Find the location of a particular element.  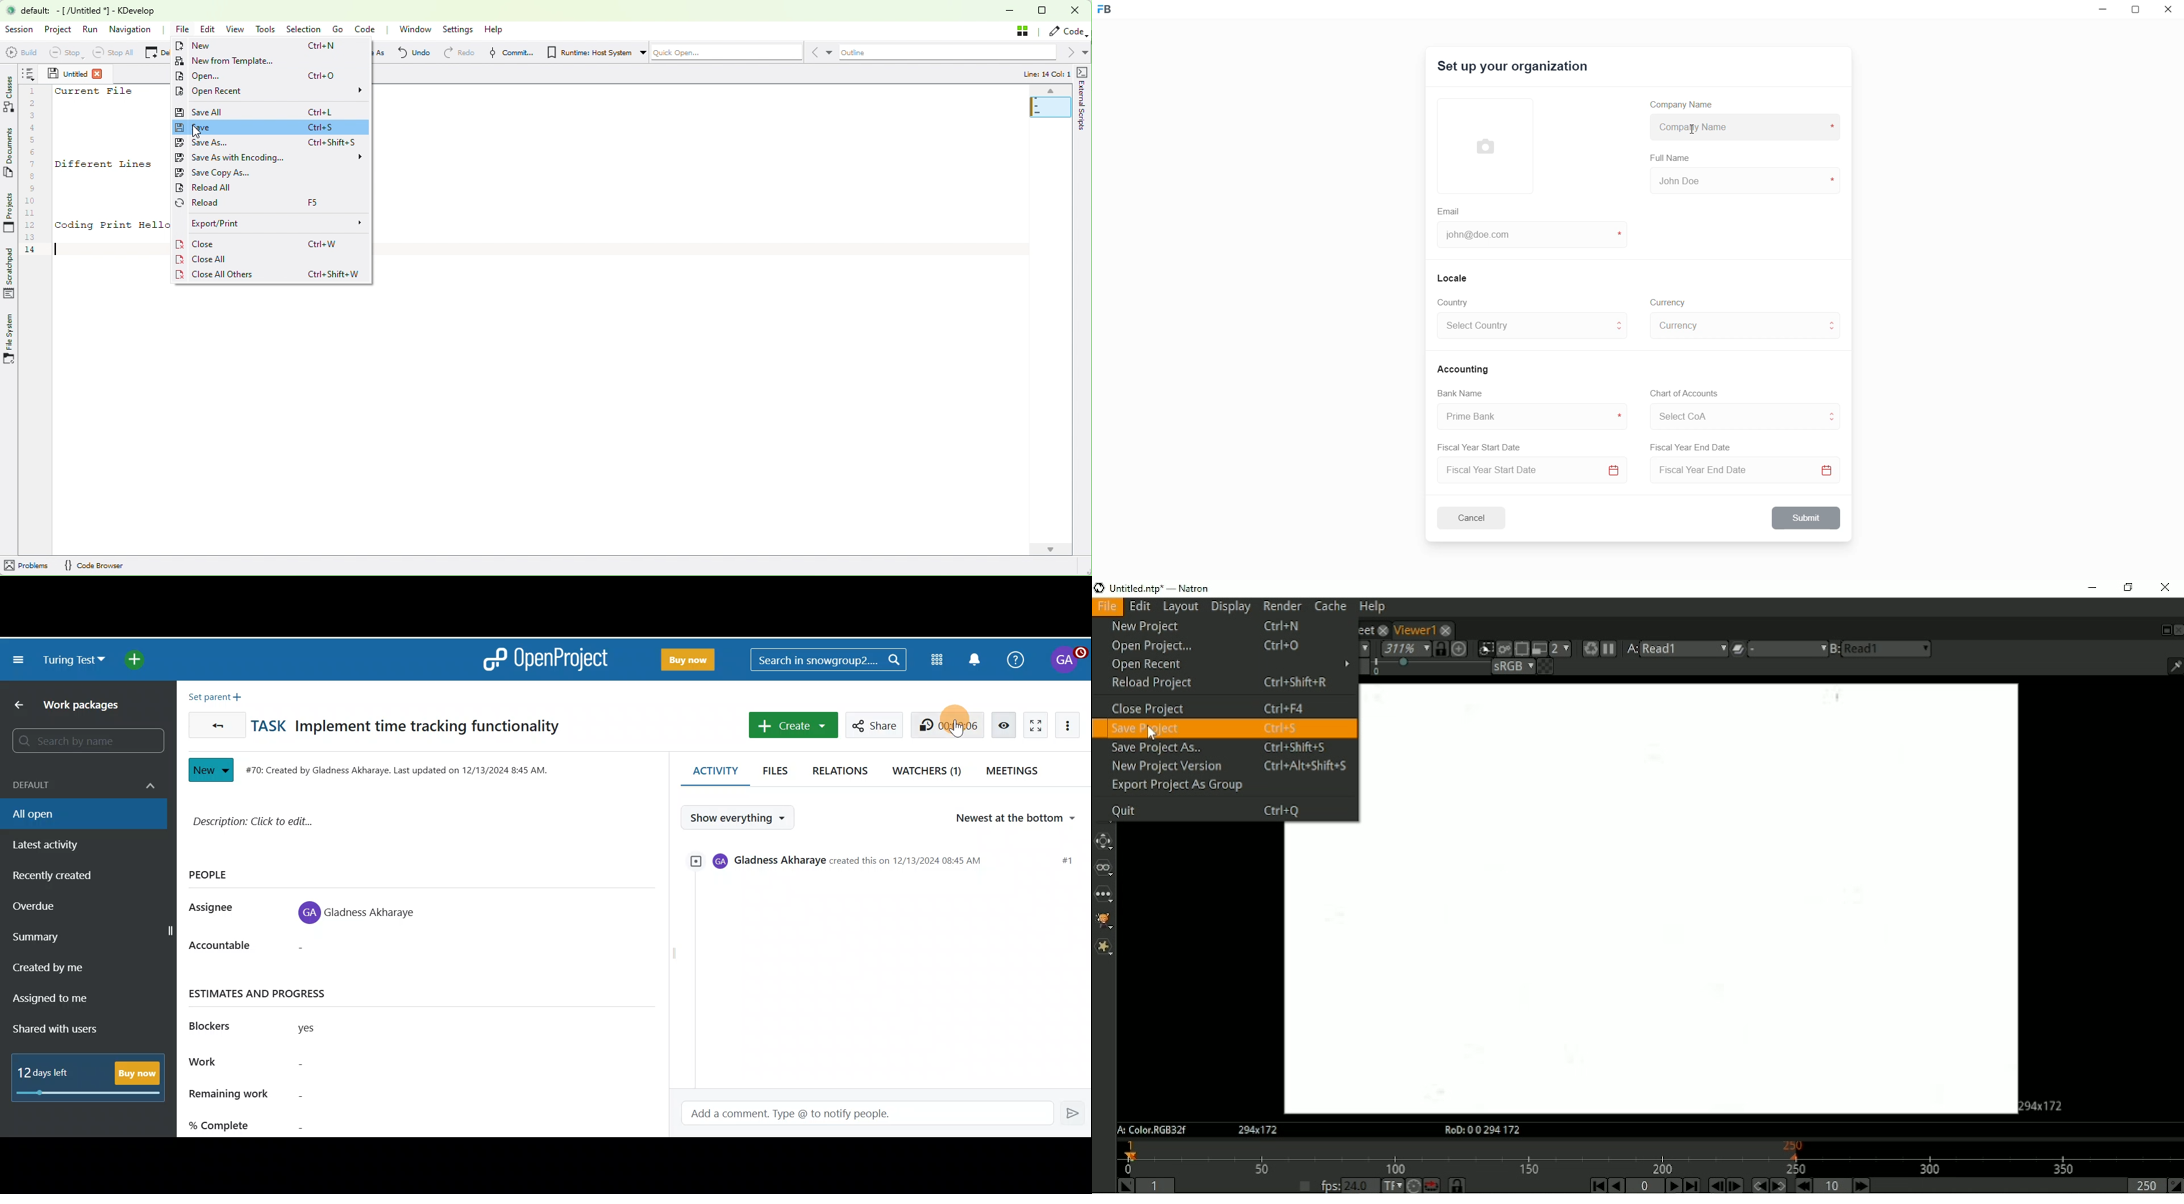

select currency is located at coordinates (1735, 325).